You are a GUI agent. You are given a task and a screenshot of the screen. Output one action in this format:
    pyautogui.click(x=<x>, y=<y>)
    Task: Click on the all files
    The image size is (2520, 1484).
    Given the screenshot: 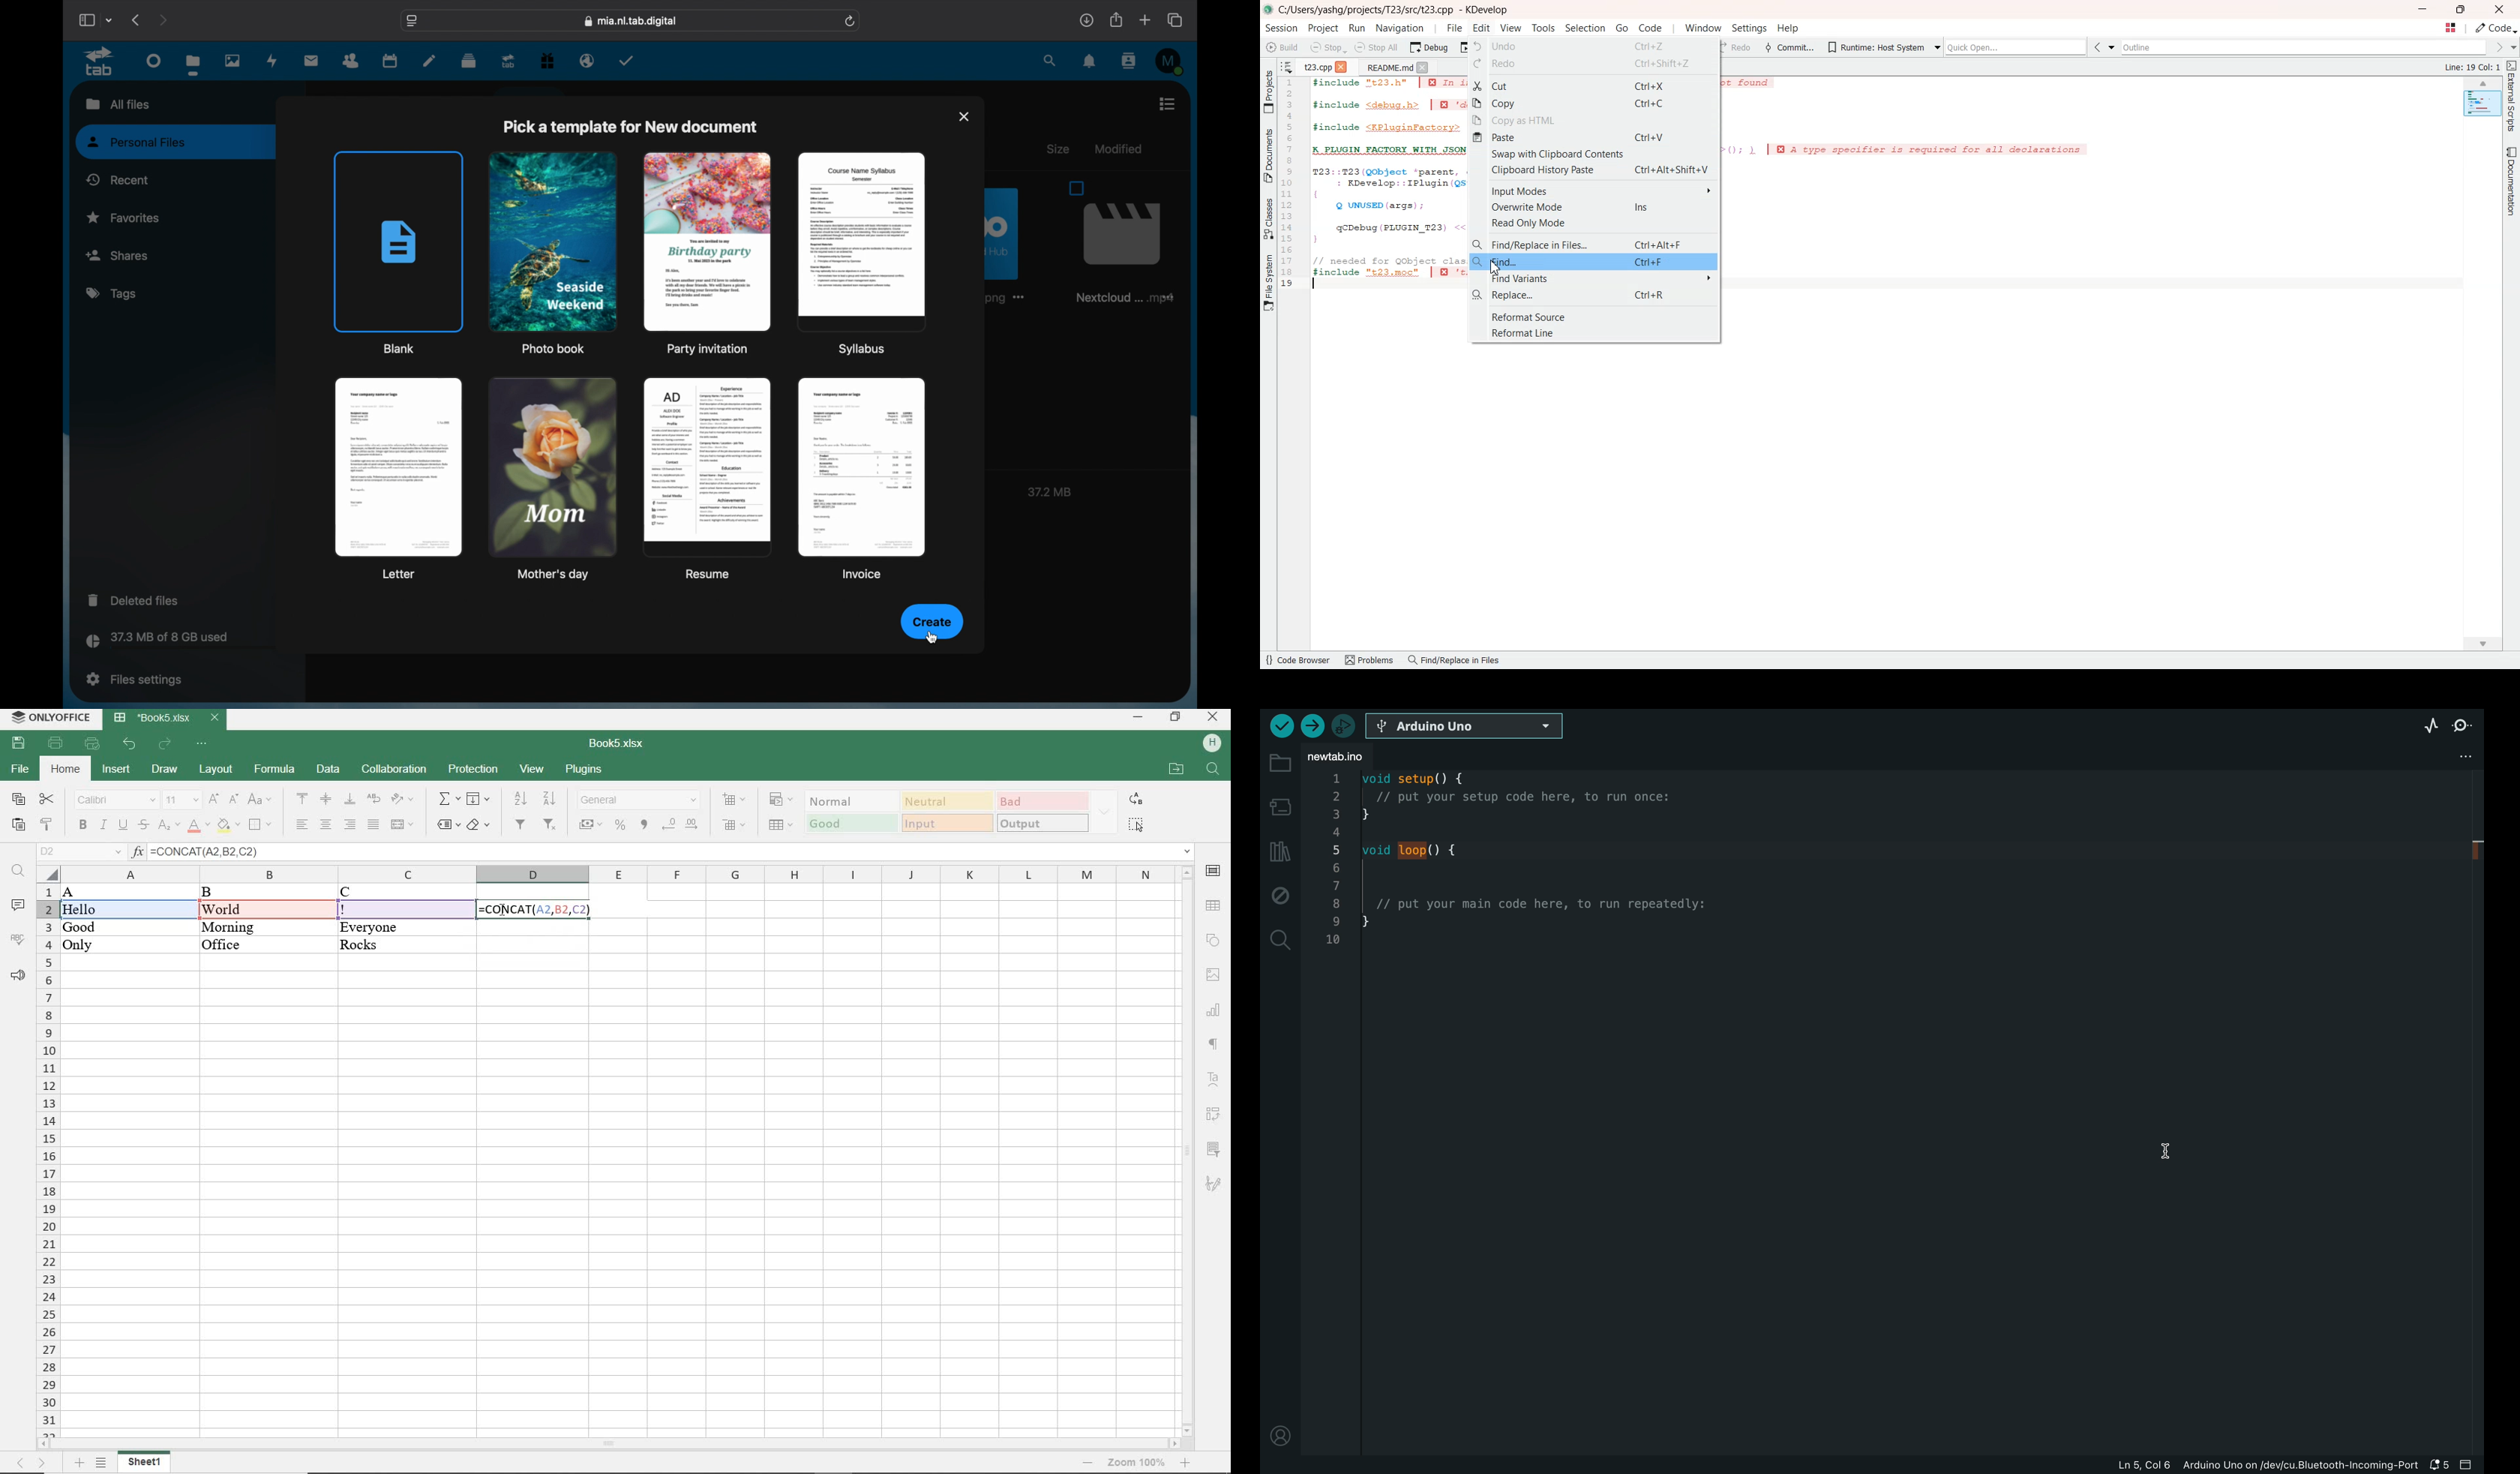 What is the action you would take?
    pyautogui.click(x=116, y=103)
    